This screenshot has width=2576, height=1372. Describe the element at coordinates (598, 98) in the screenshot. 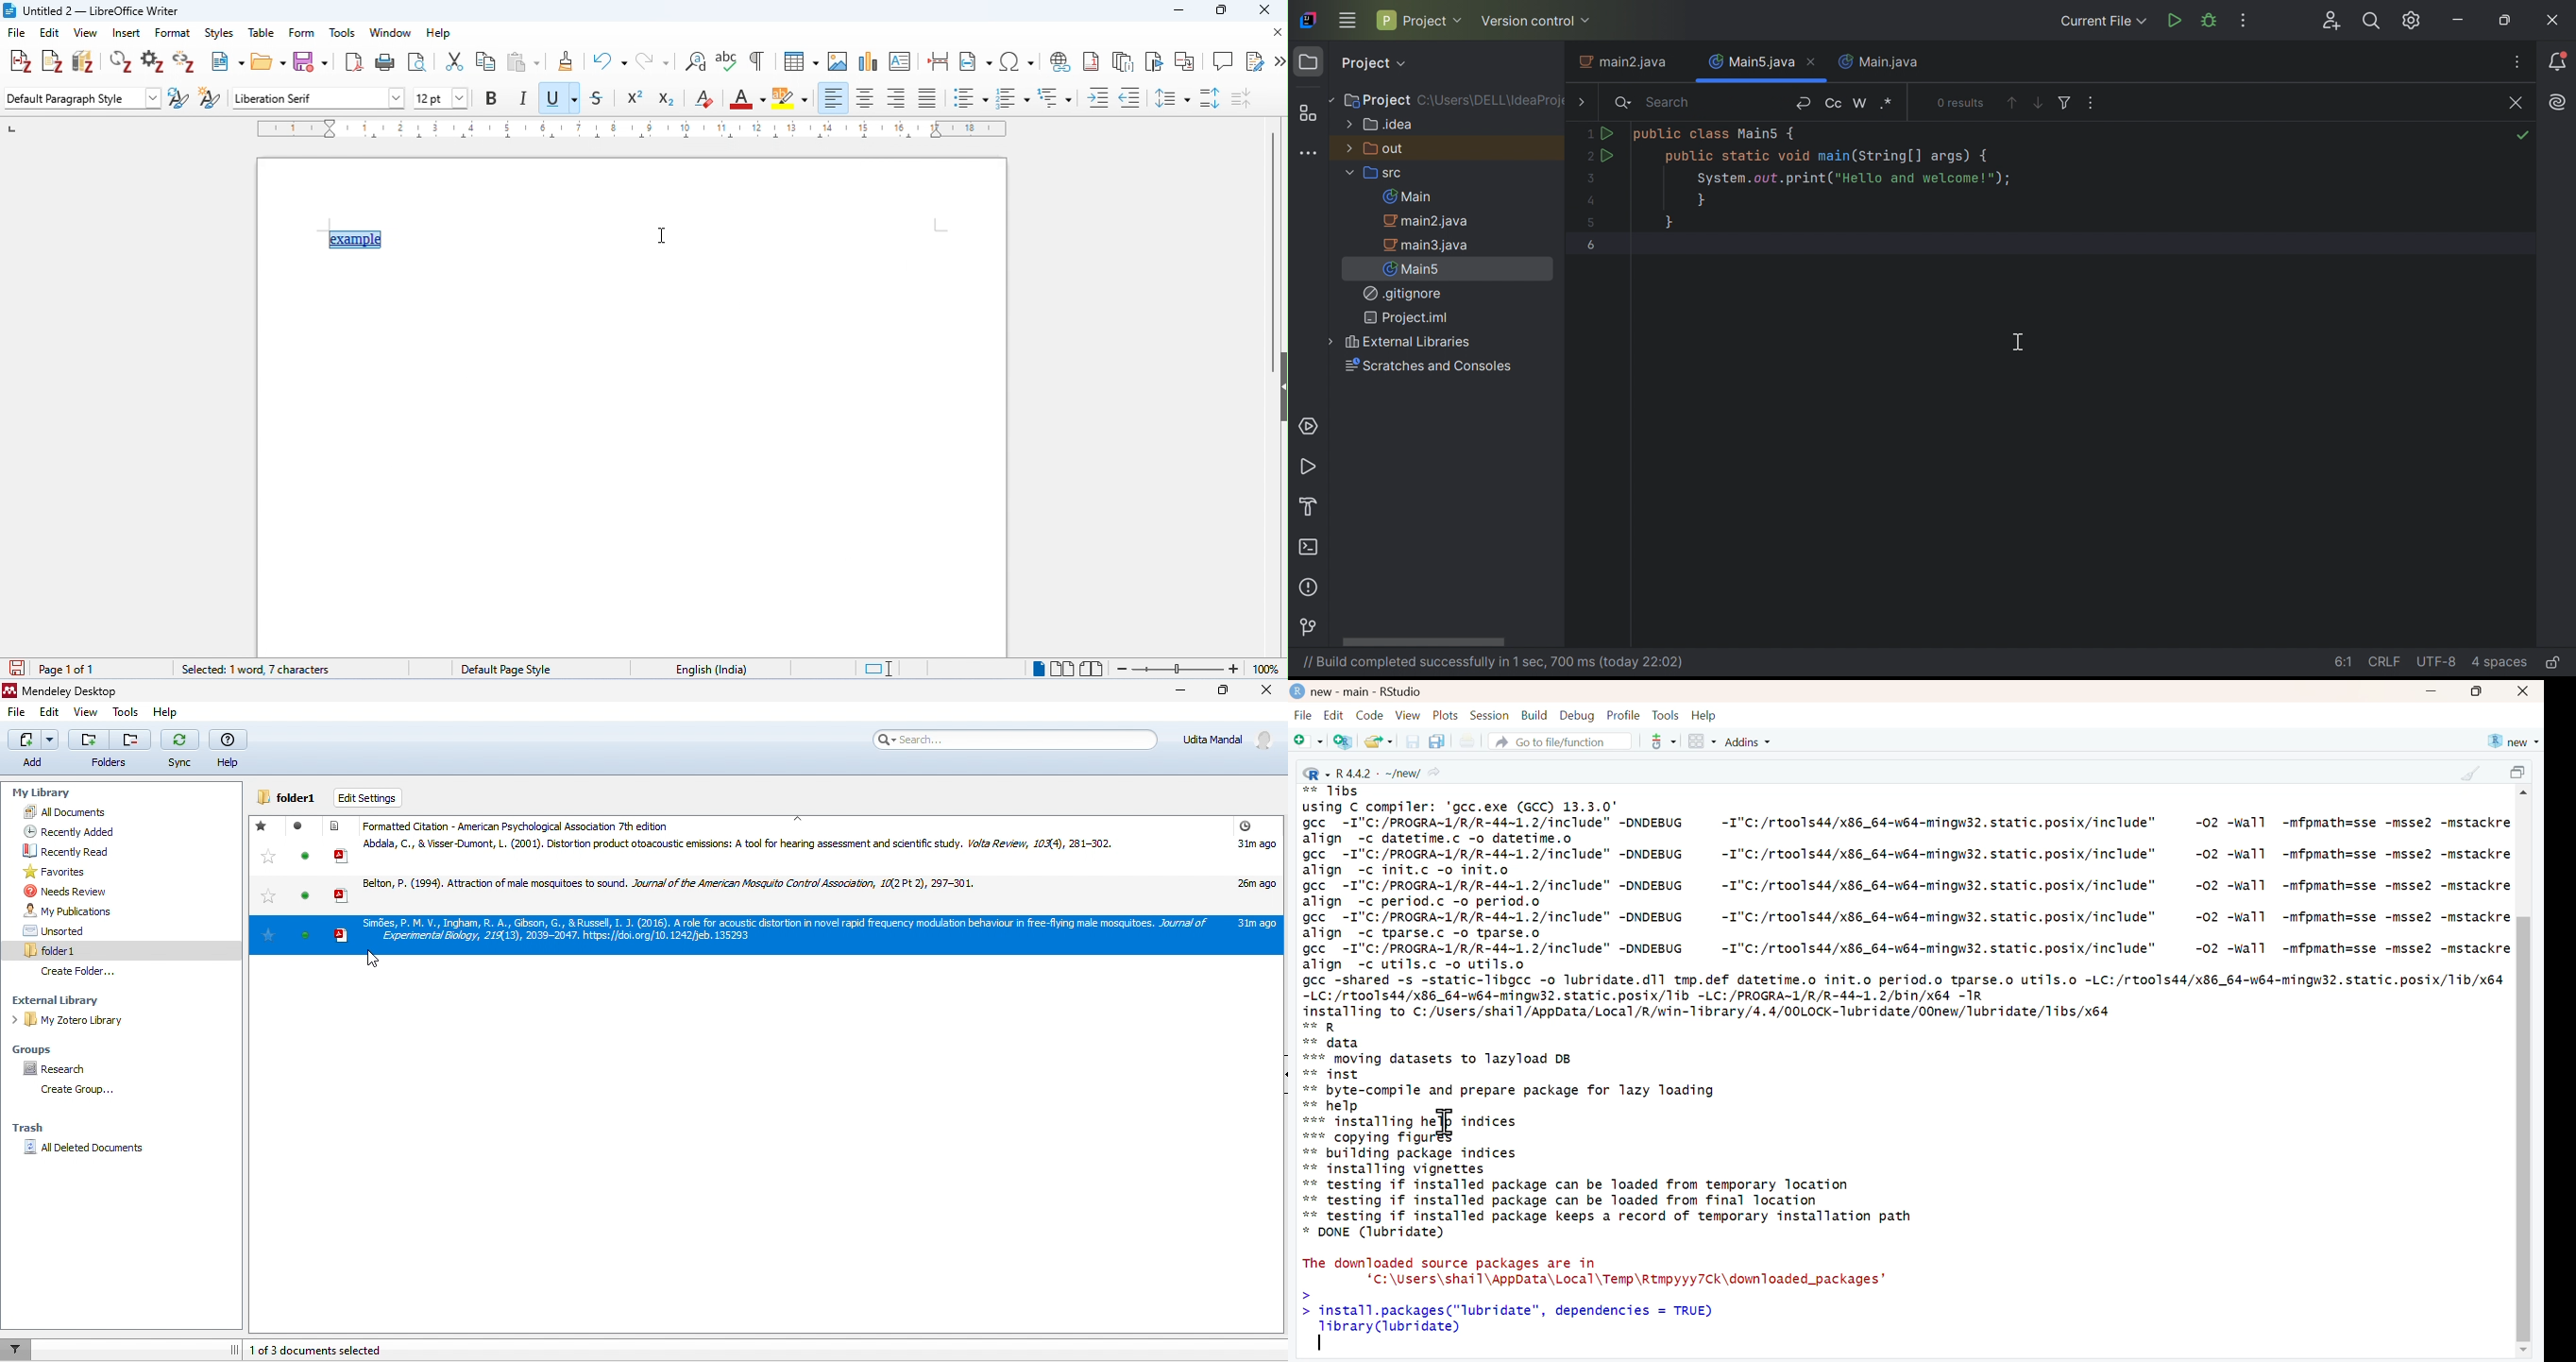

I see `strikethrough` at that location.